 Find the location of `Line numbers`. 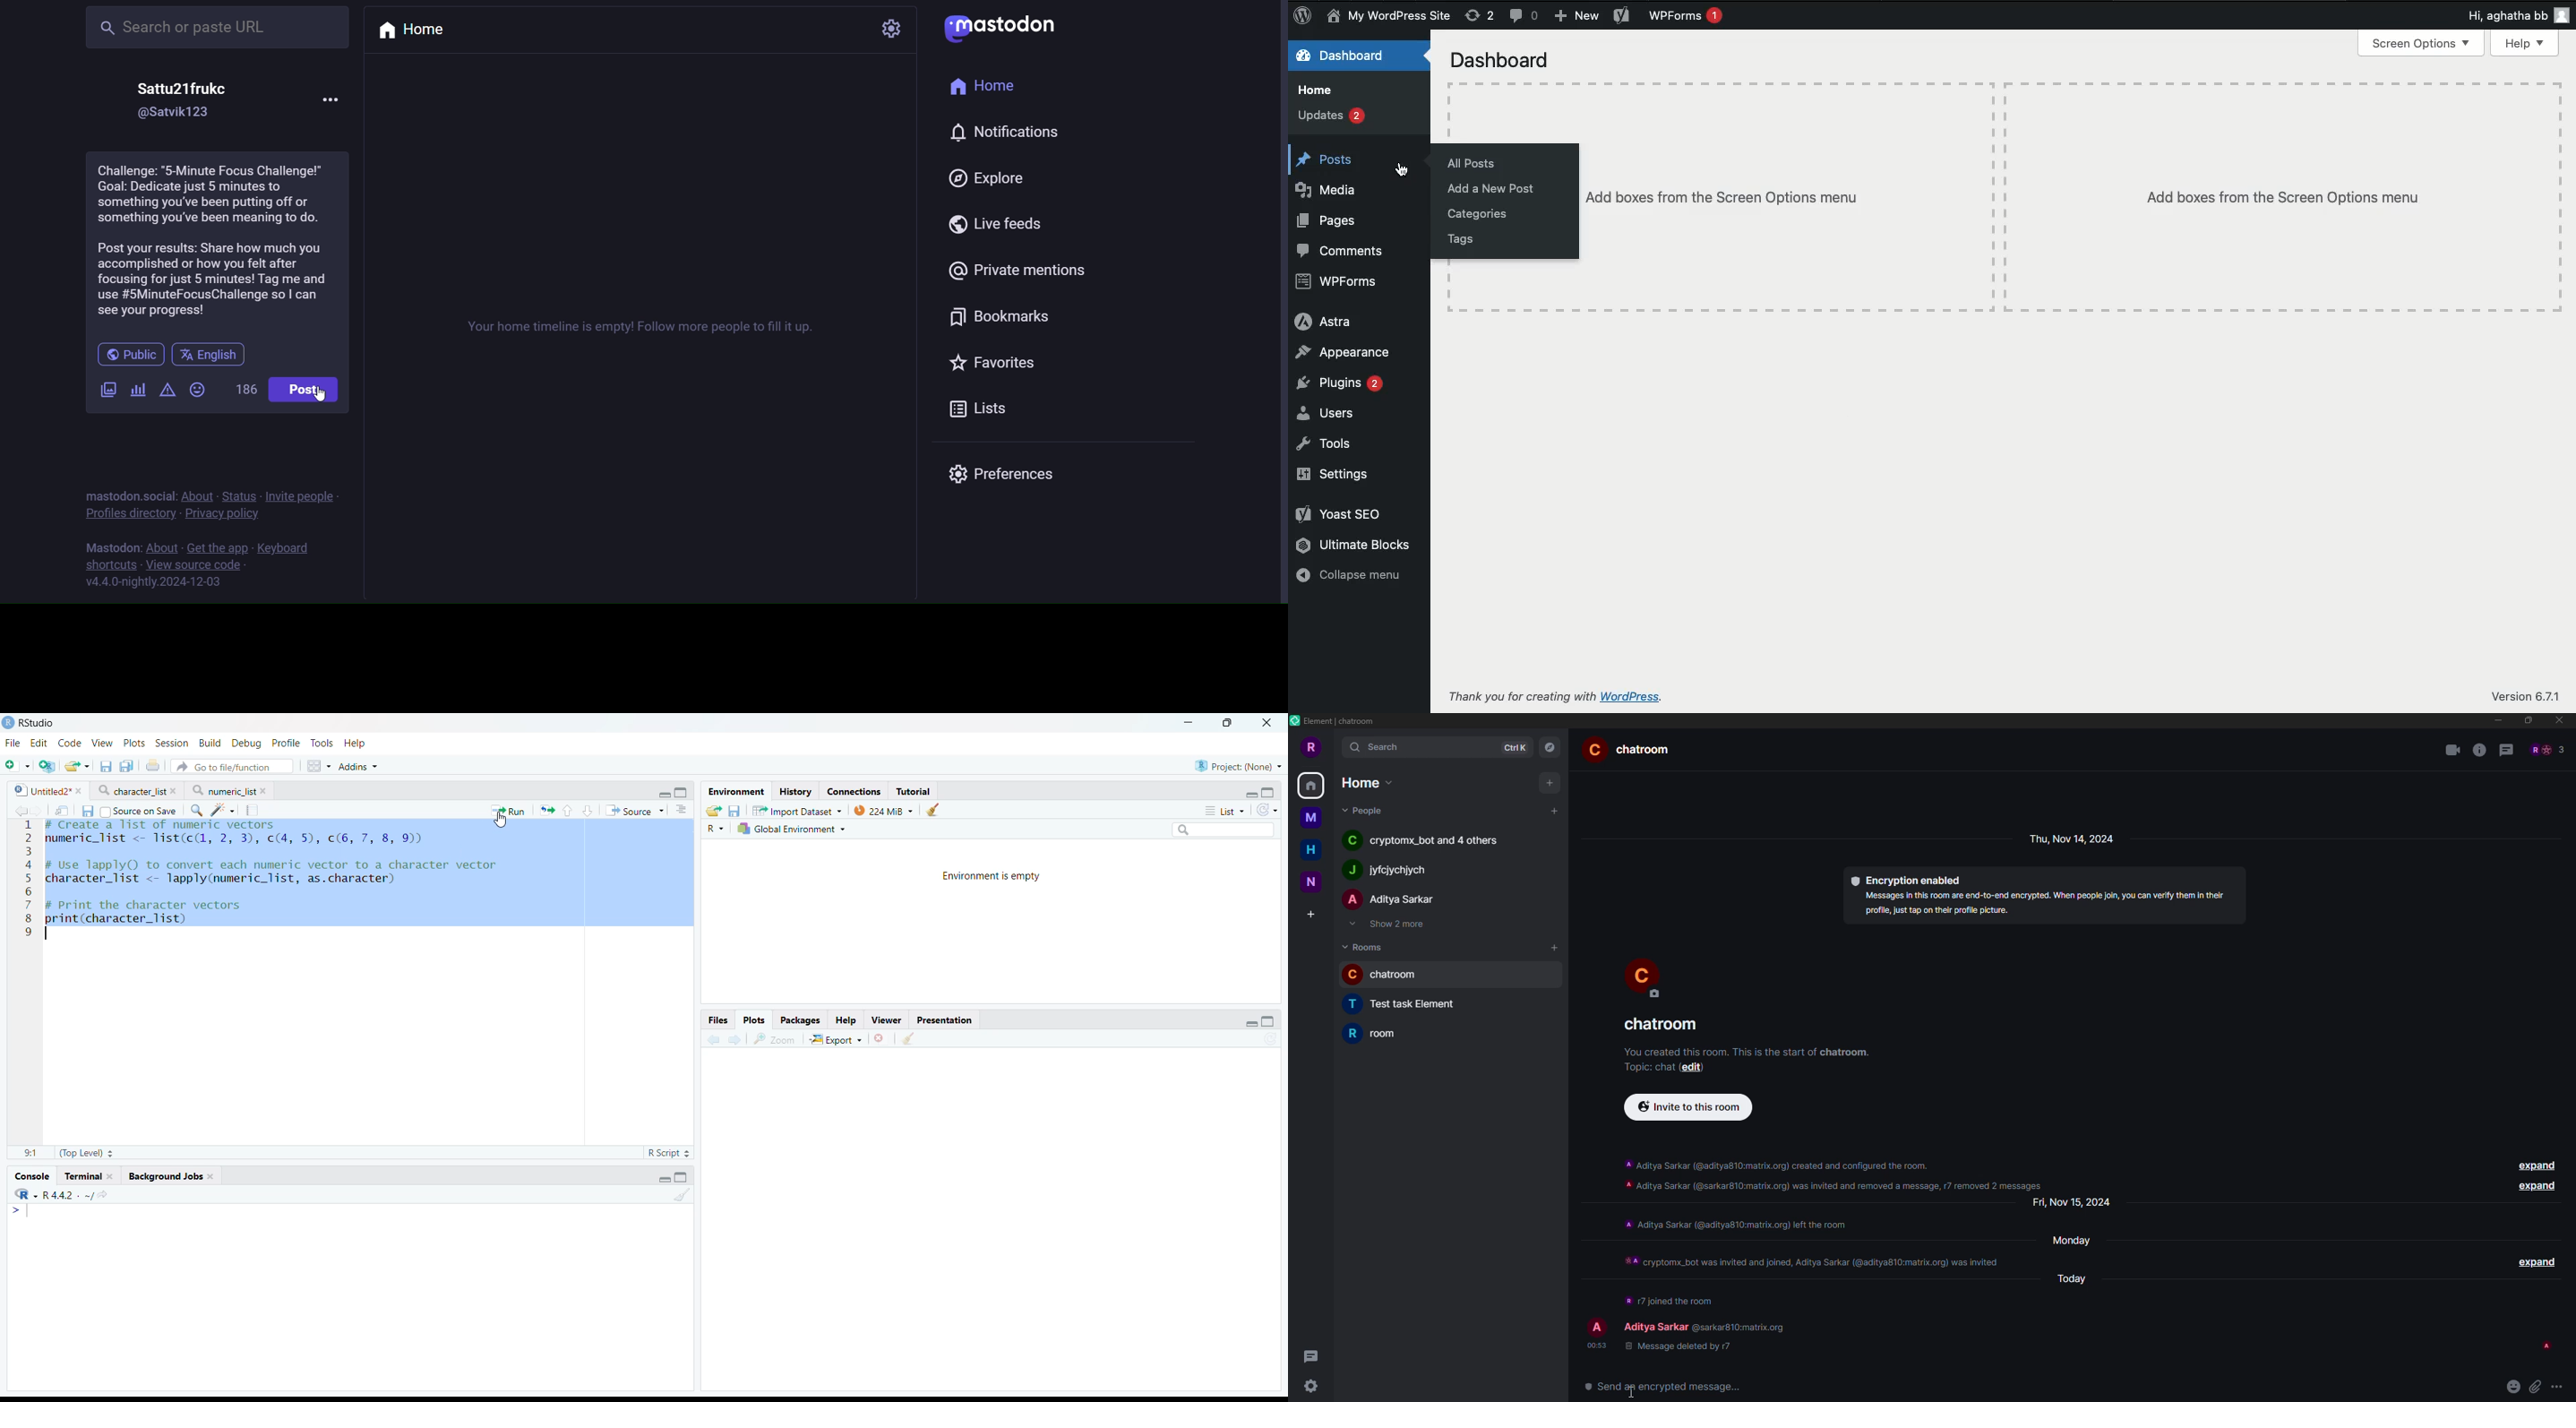

Line numbers is located at coordinates (25, 879).